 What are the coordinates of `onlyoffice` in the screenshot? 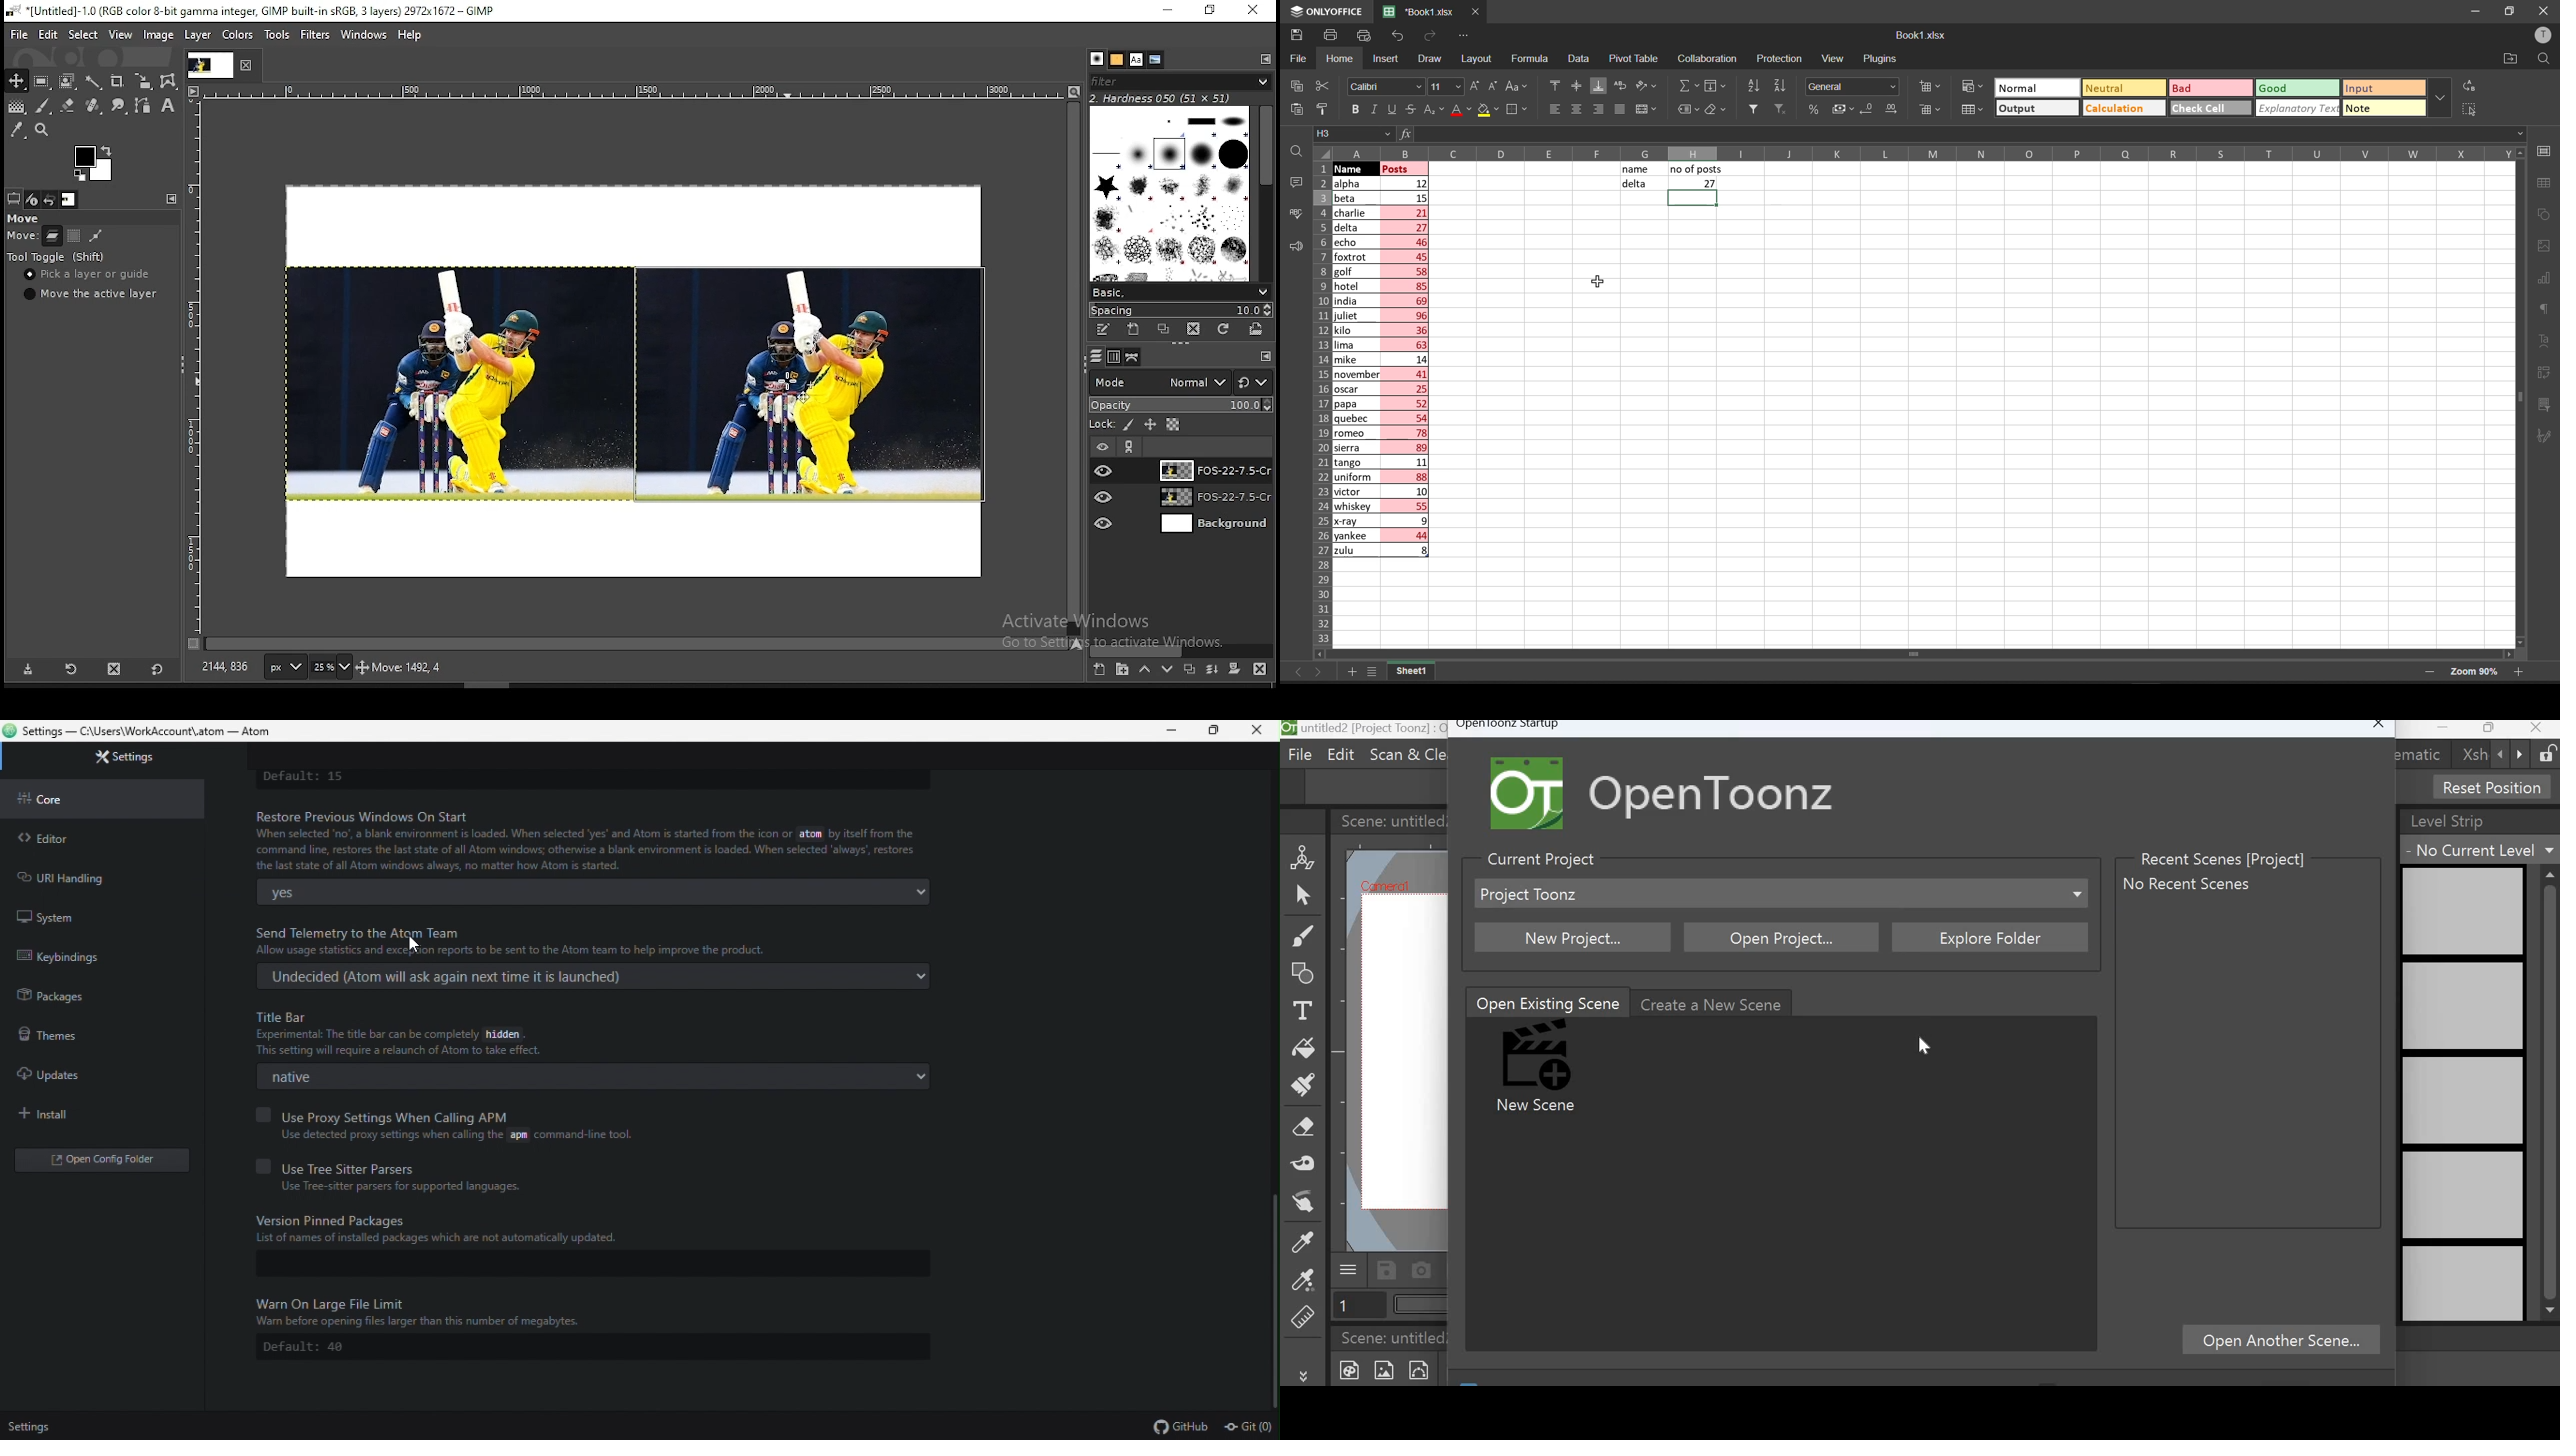 It's located at (1327, 11).